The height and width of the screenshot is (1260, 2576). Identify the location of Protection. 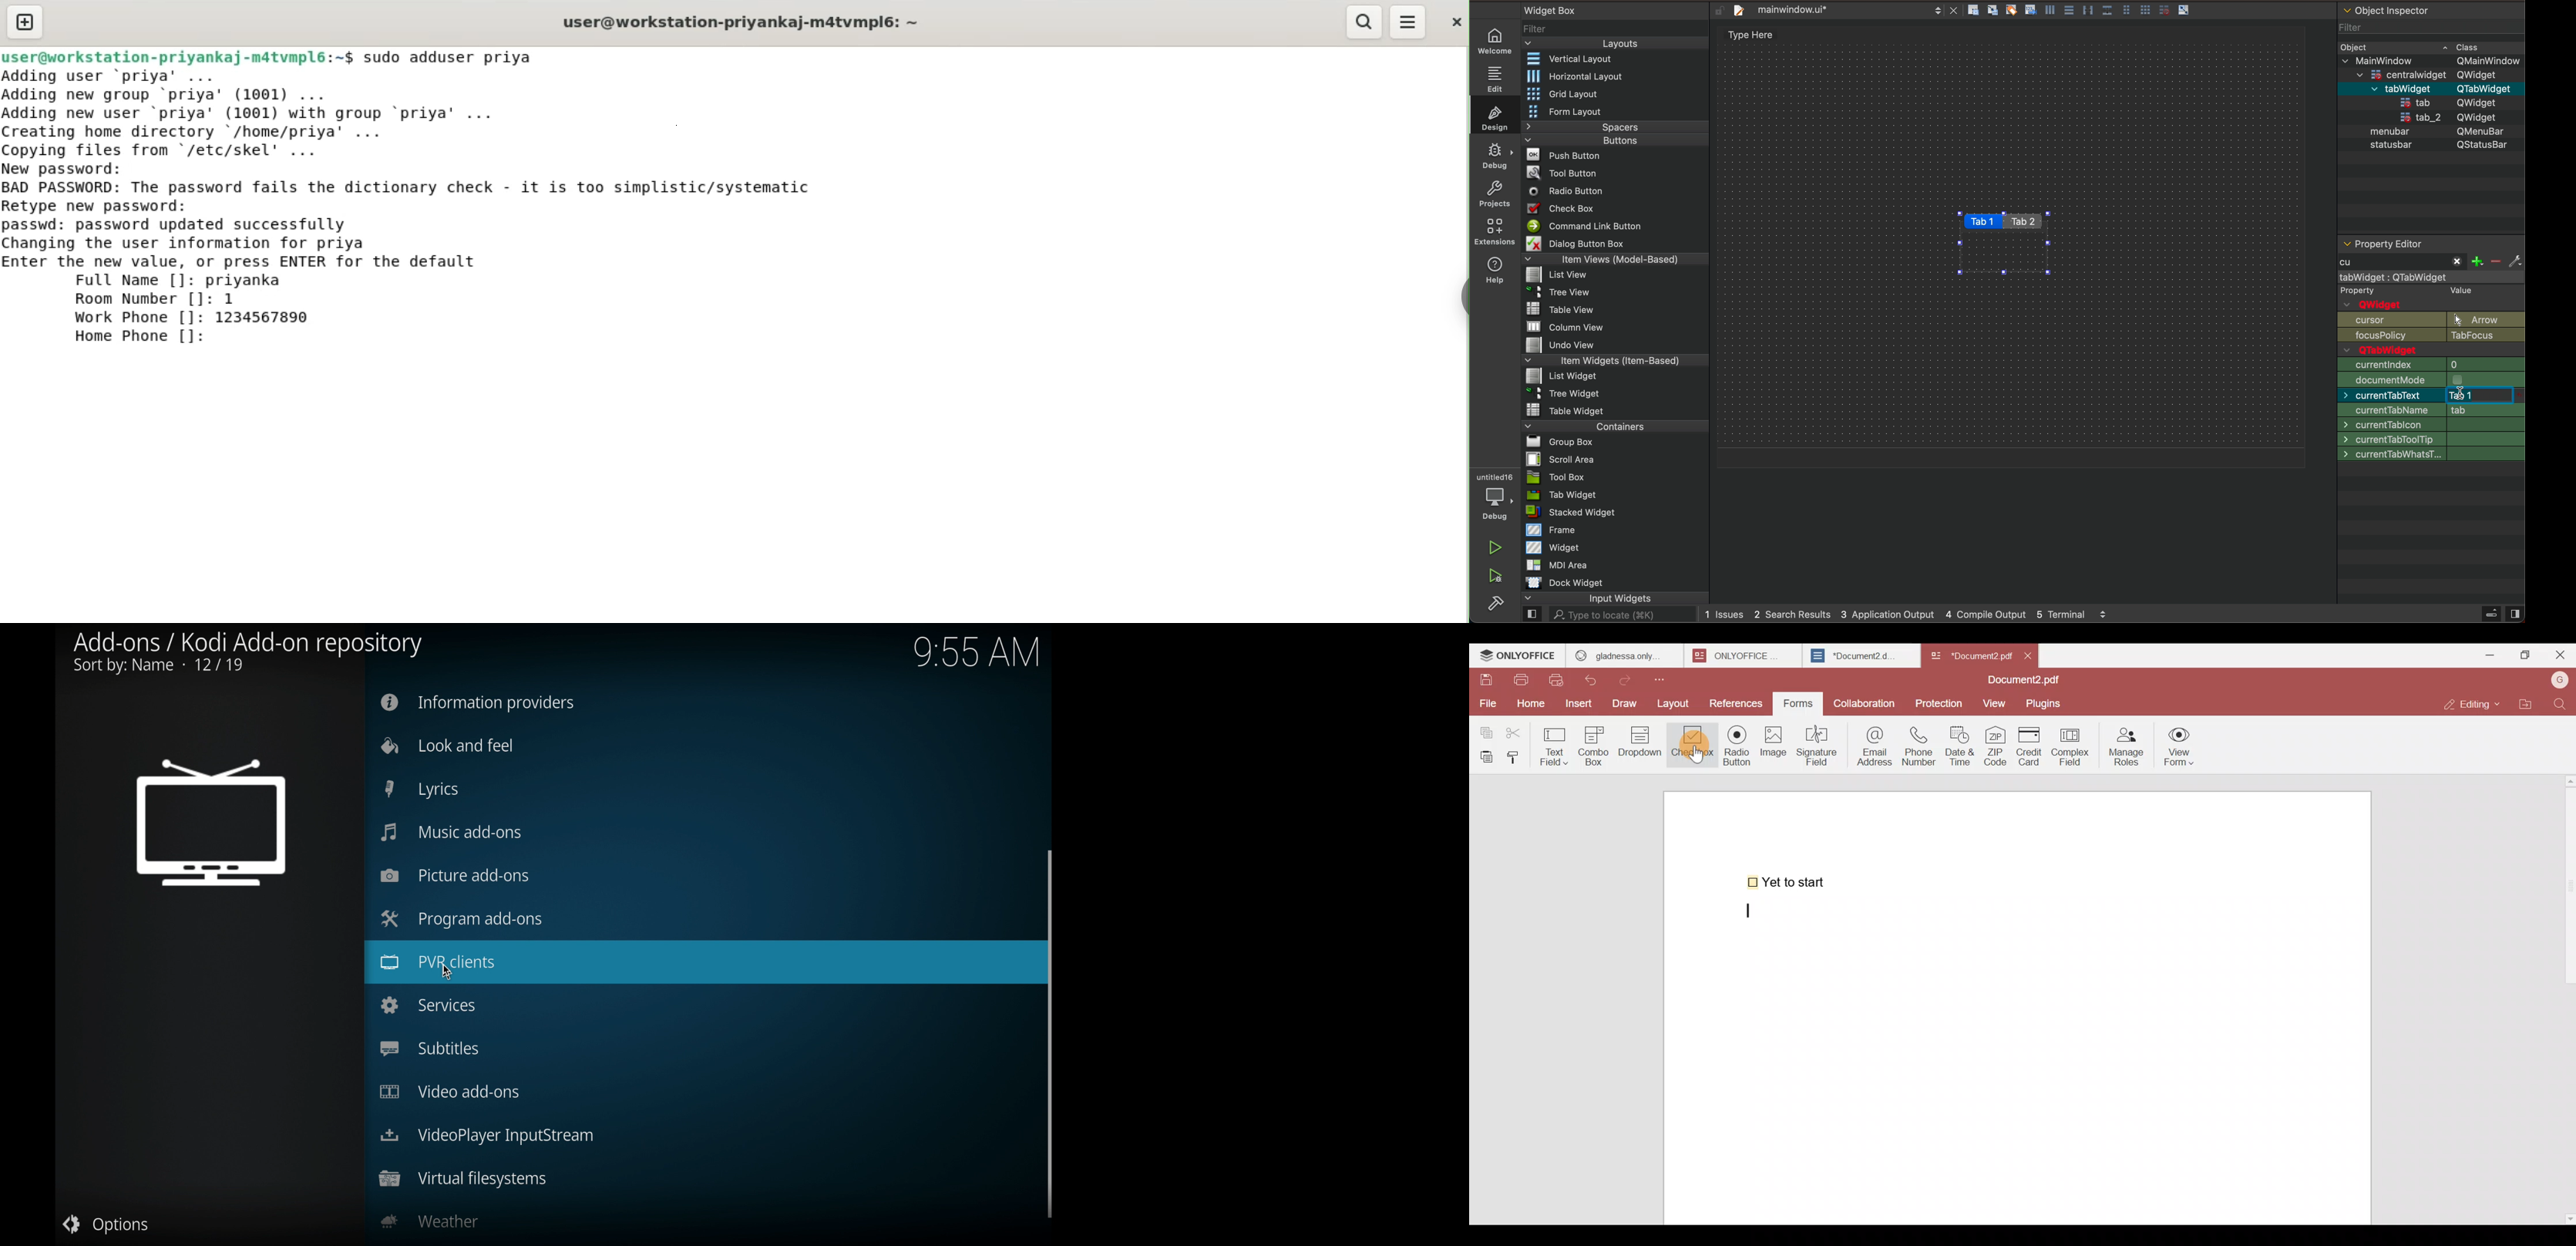
(1940, 703).